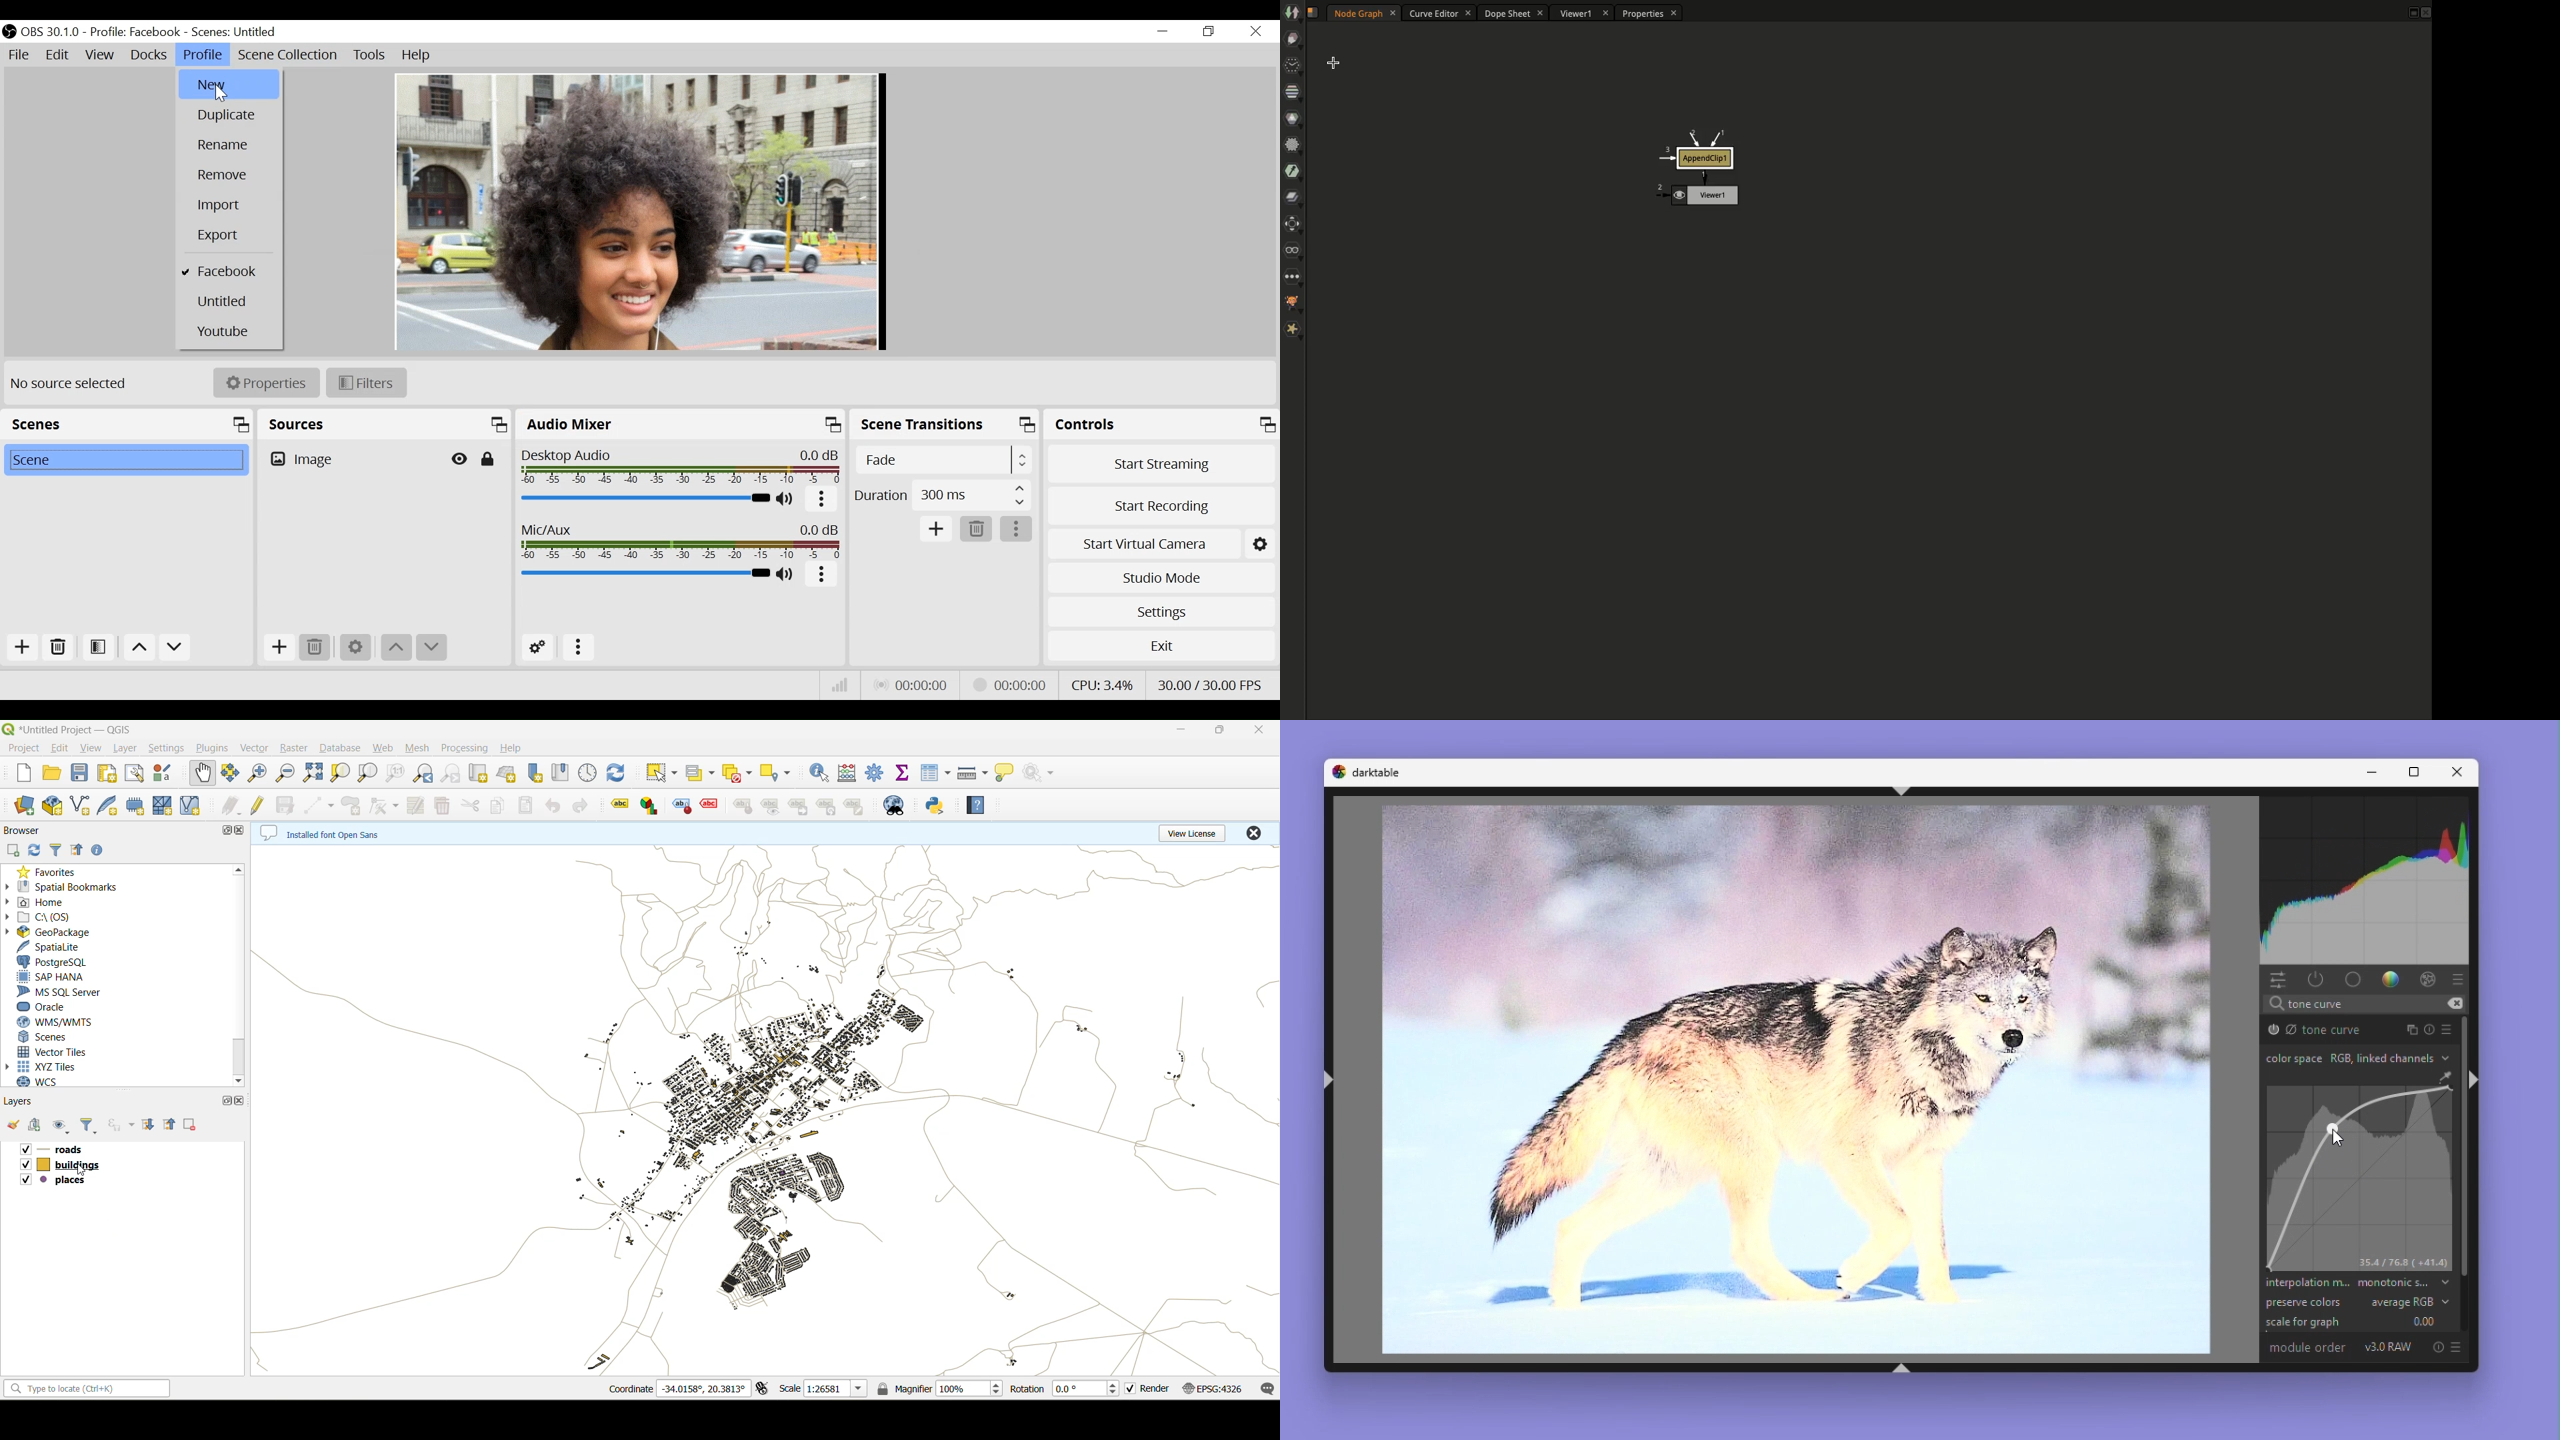 The height and width of the screenshot is (1456, 2576). I want to click on GUI Color Picker, so click(2443, 1078).